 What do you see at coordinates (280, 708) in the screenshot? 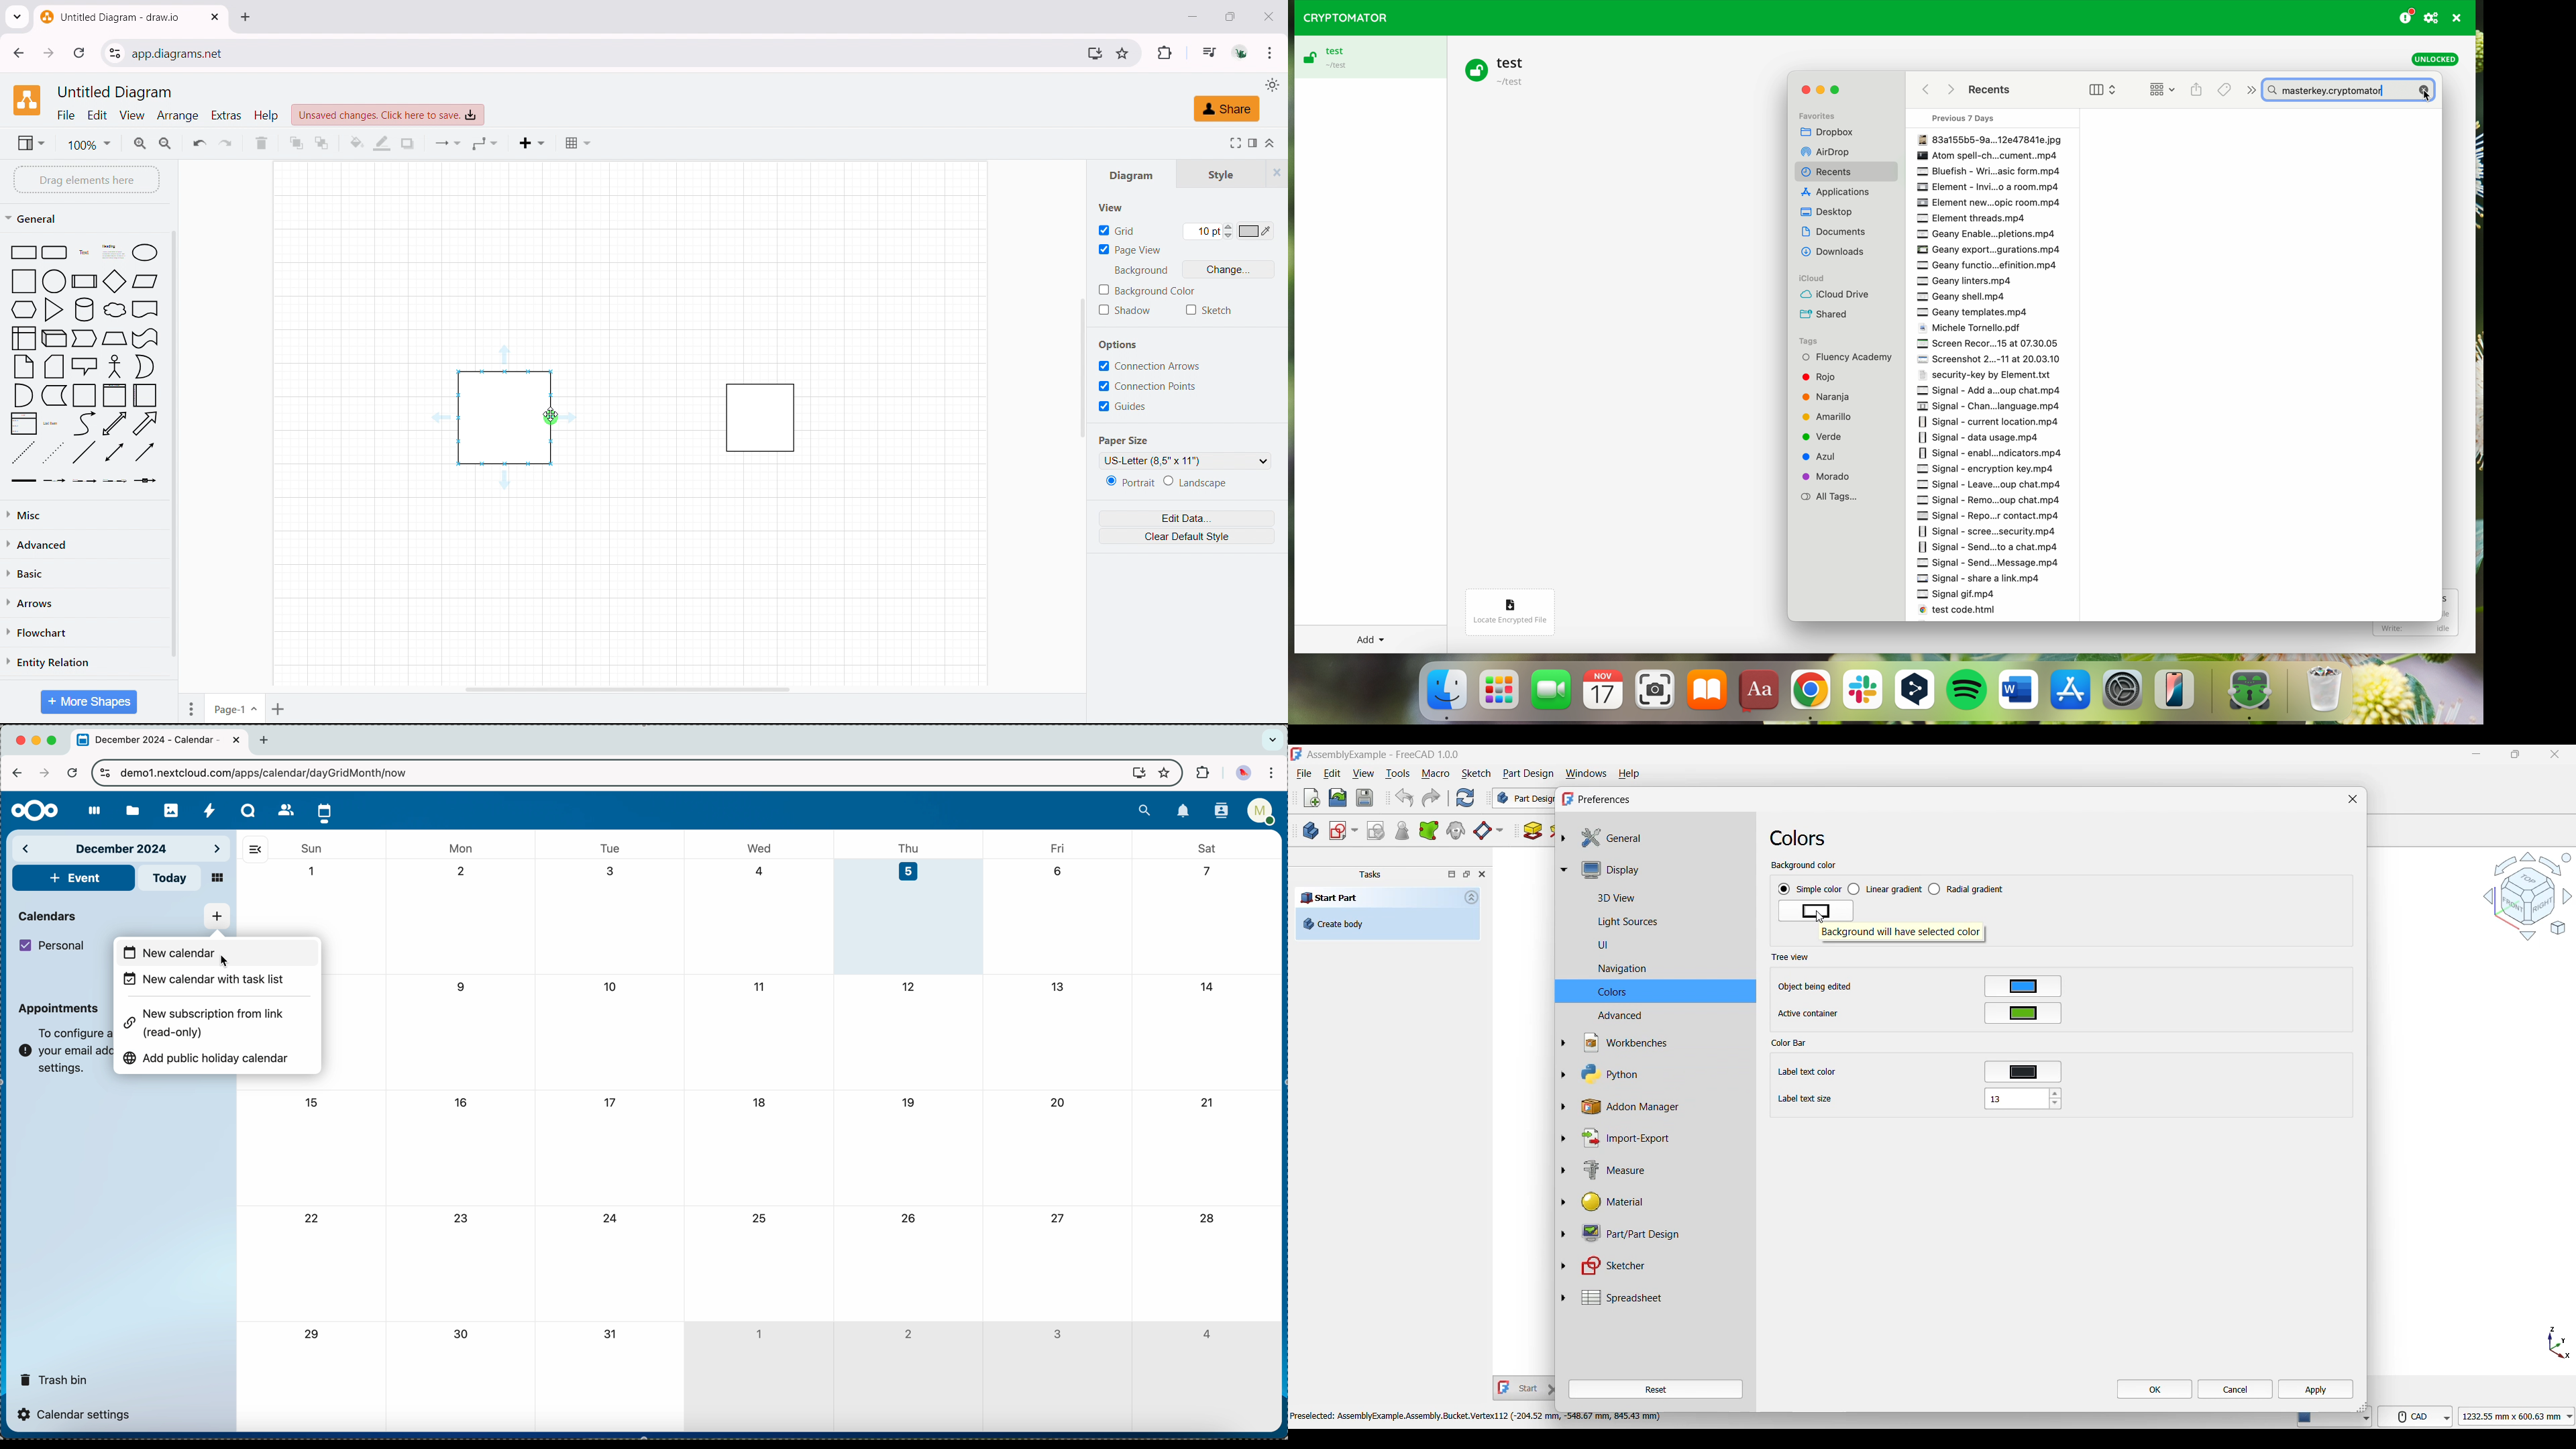
I see `add page` at bounding box center [280, 708].